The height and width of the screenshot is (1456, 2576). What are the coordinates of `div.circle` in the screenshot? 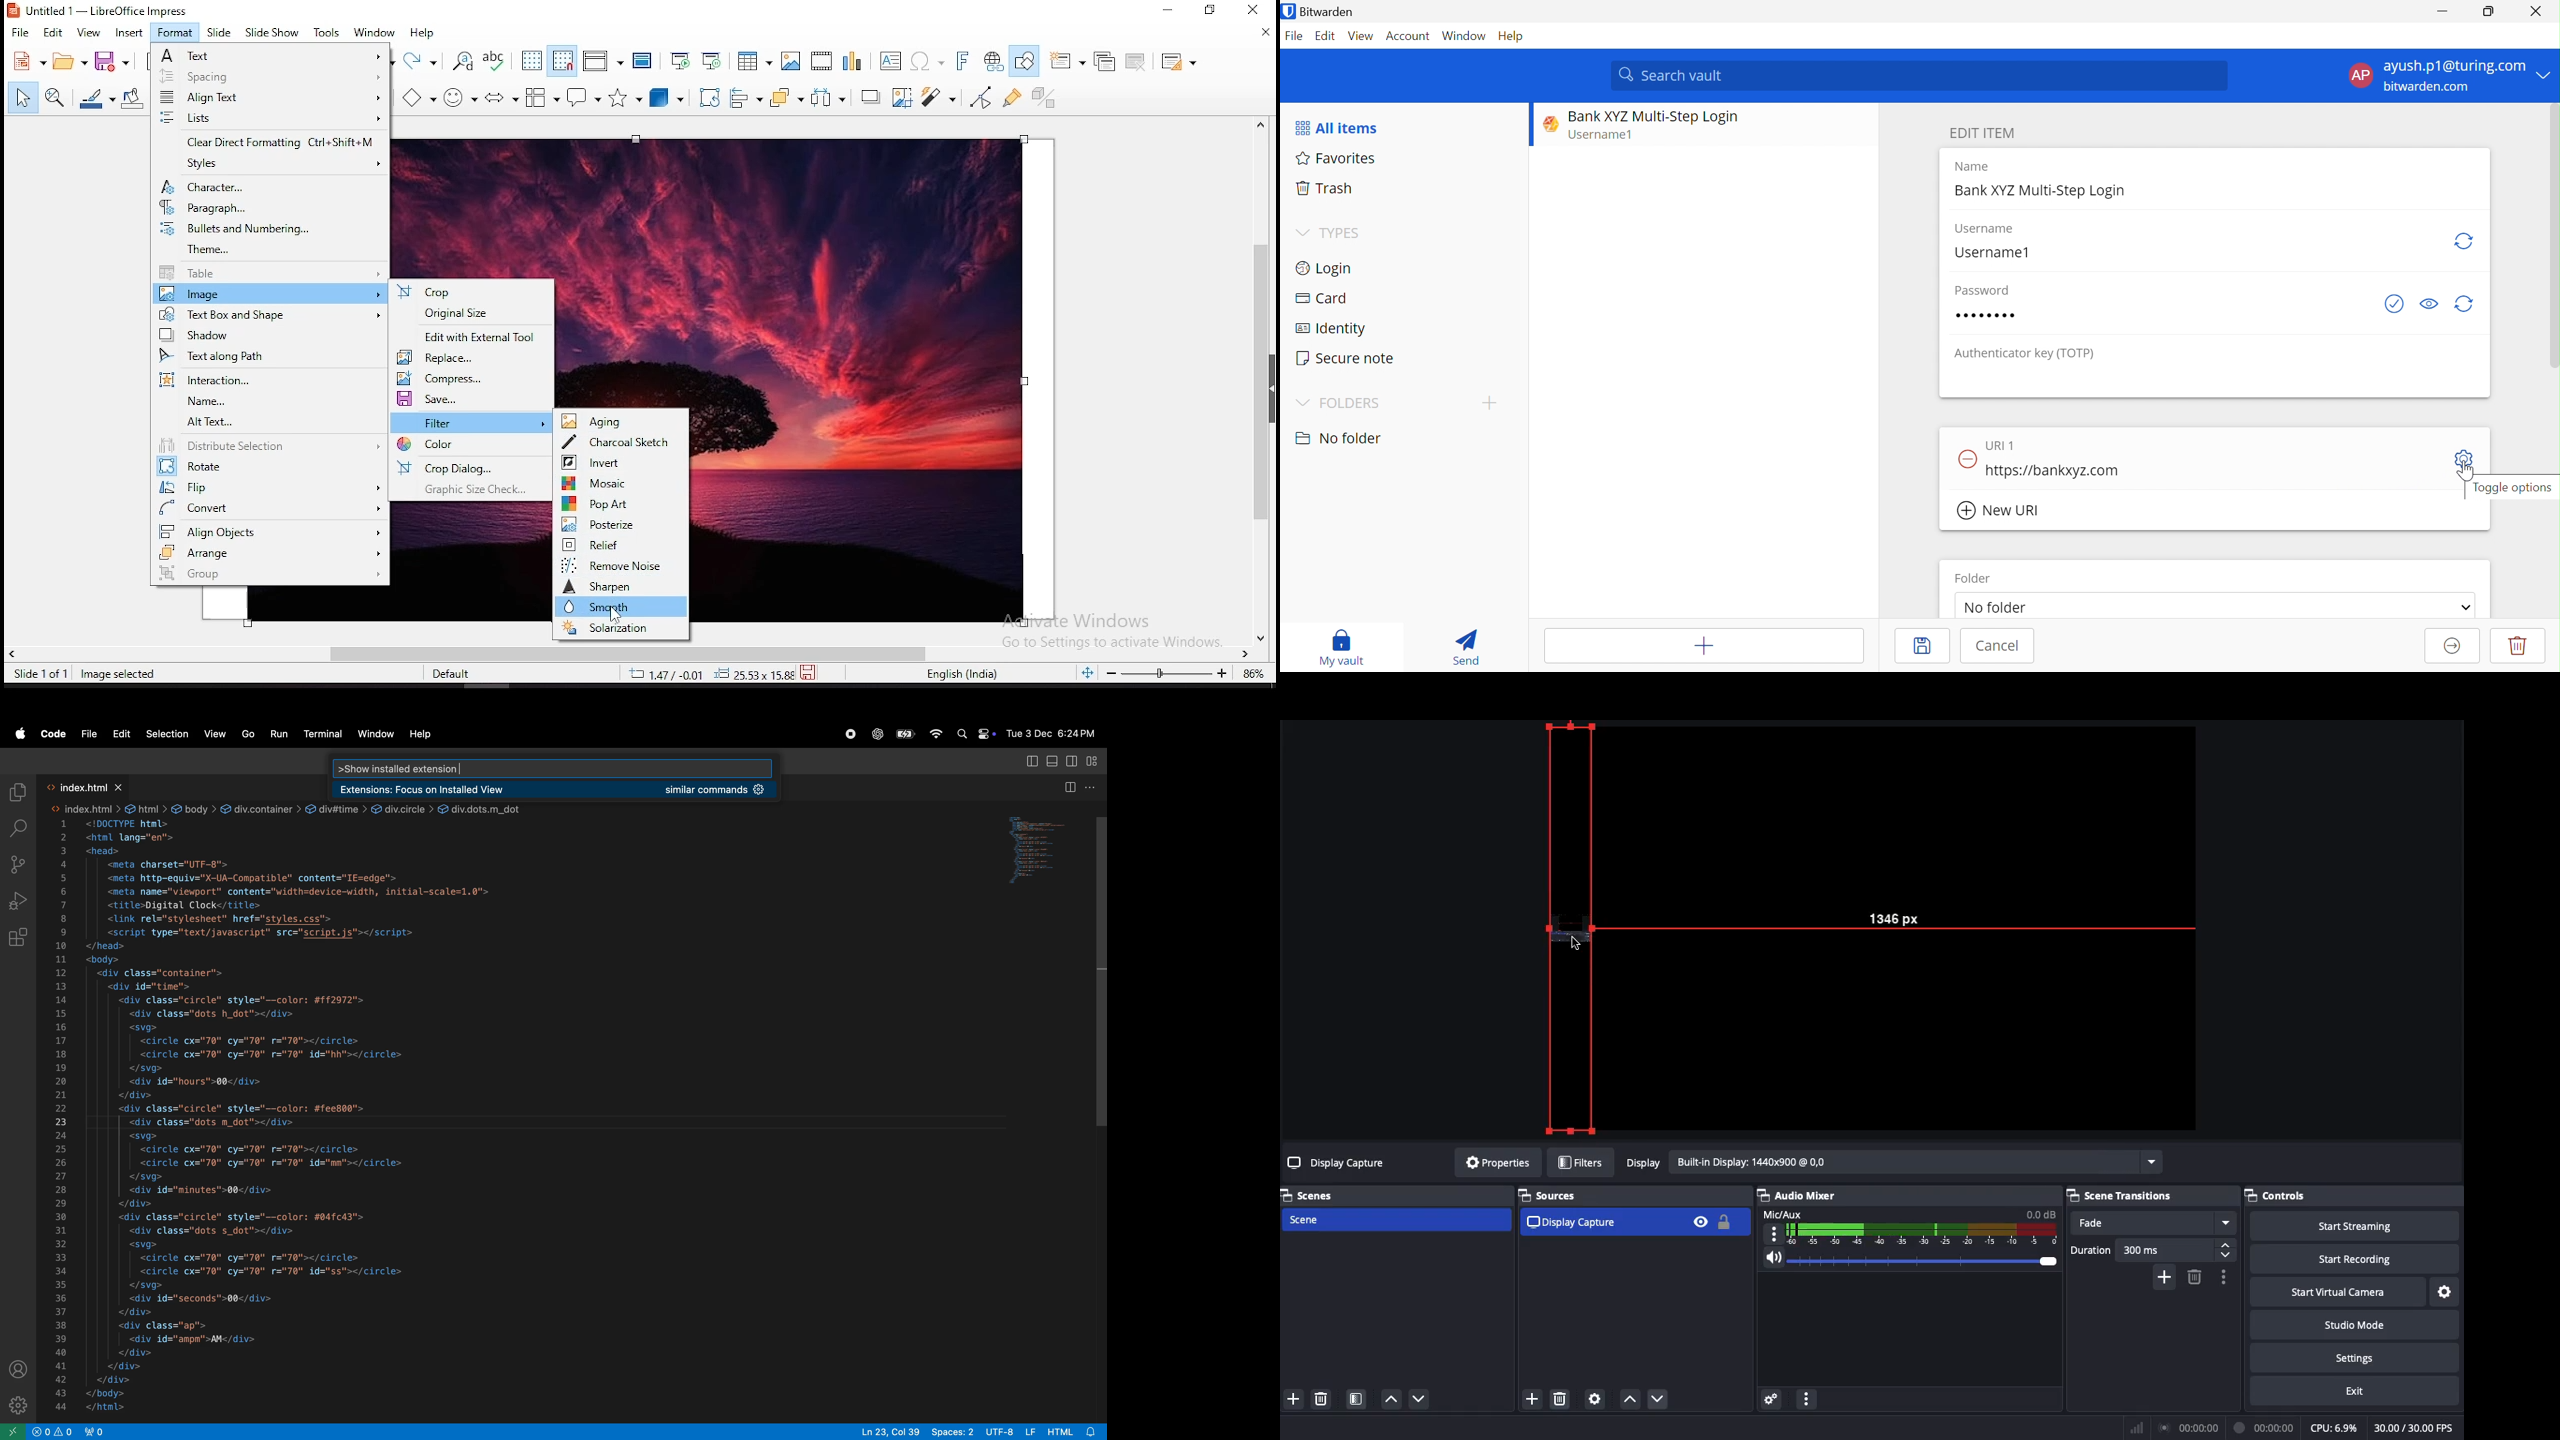 It's located at (401, 808).